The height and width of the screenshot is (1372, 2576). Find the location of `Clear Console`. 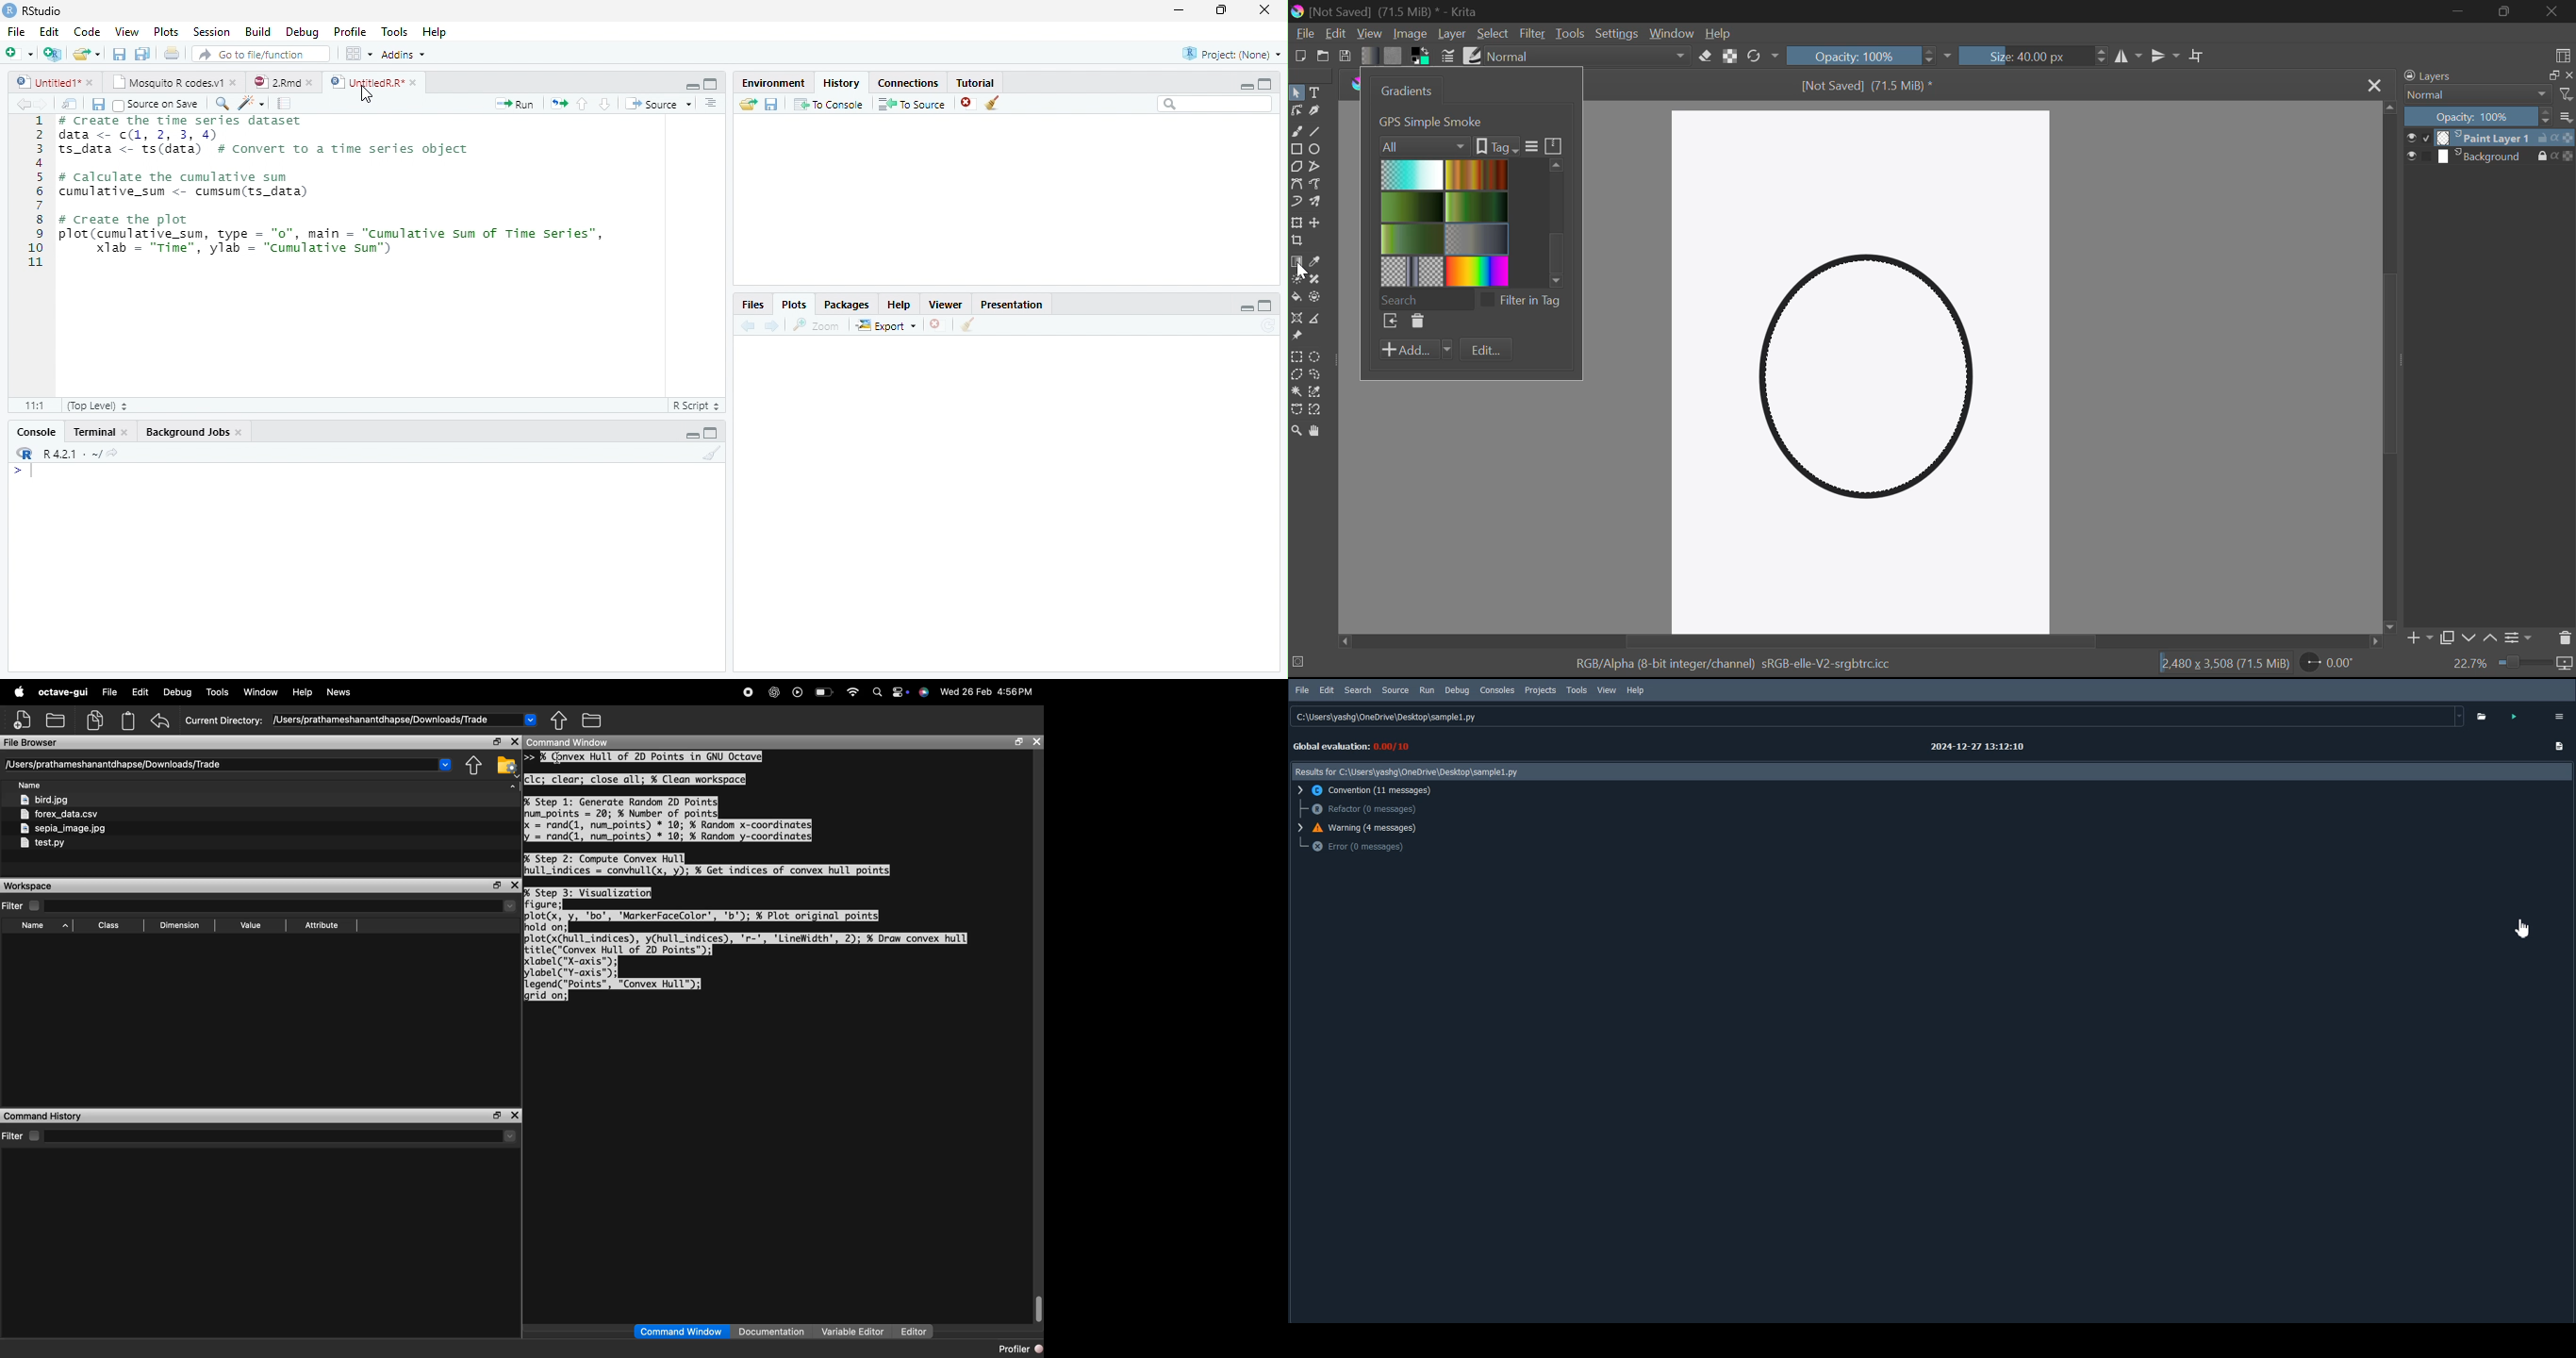

Clear Console is located at coordinates (710, 456).